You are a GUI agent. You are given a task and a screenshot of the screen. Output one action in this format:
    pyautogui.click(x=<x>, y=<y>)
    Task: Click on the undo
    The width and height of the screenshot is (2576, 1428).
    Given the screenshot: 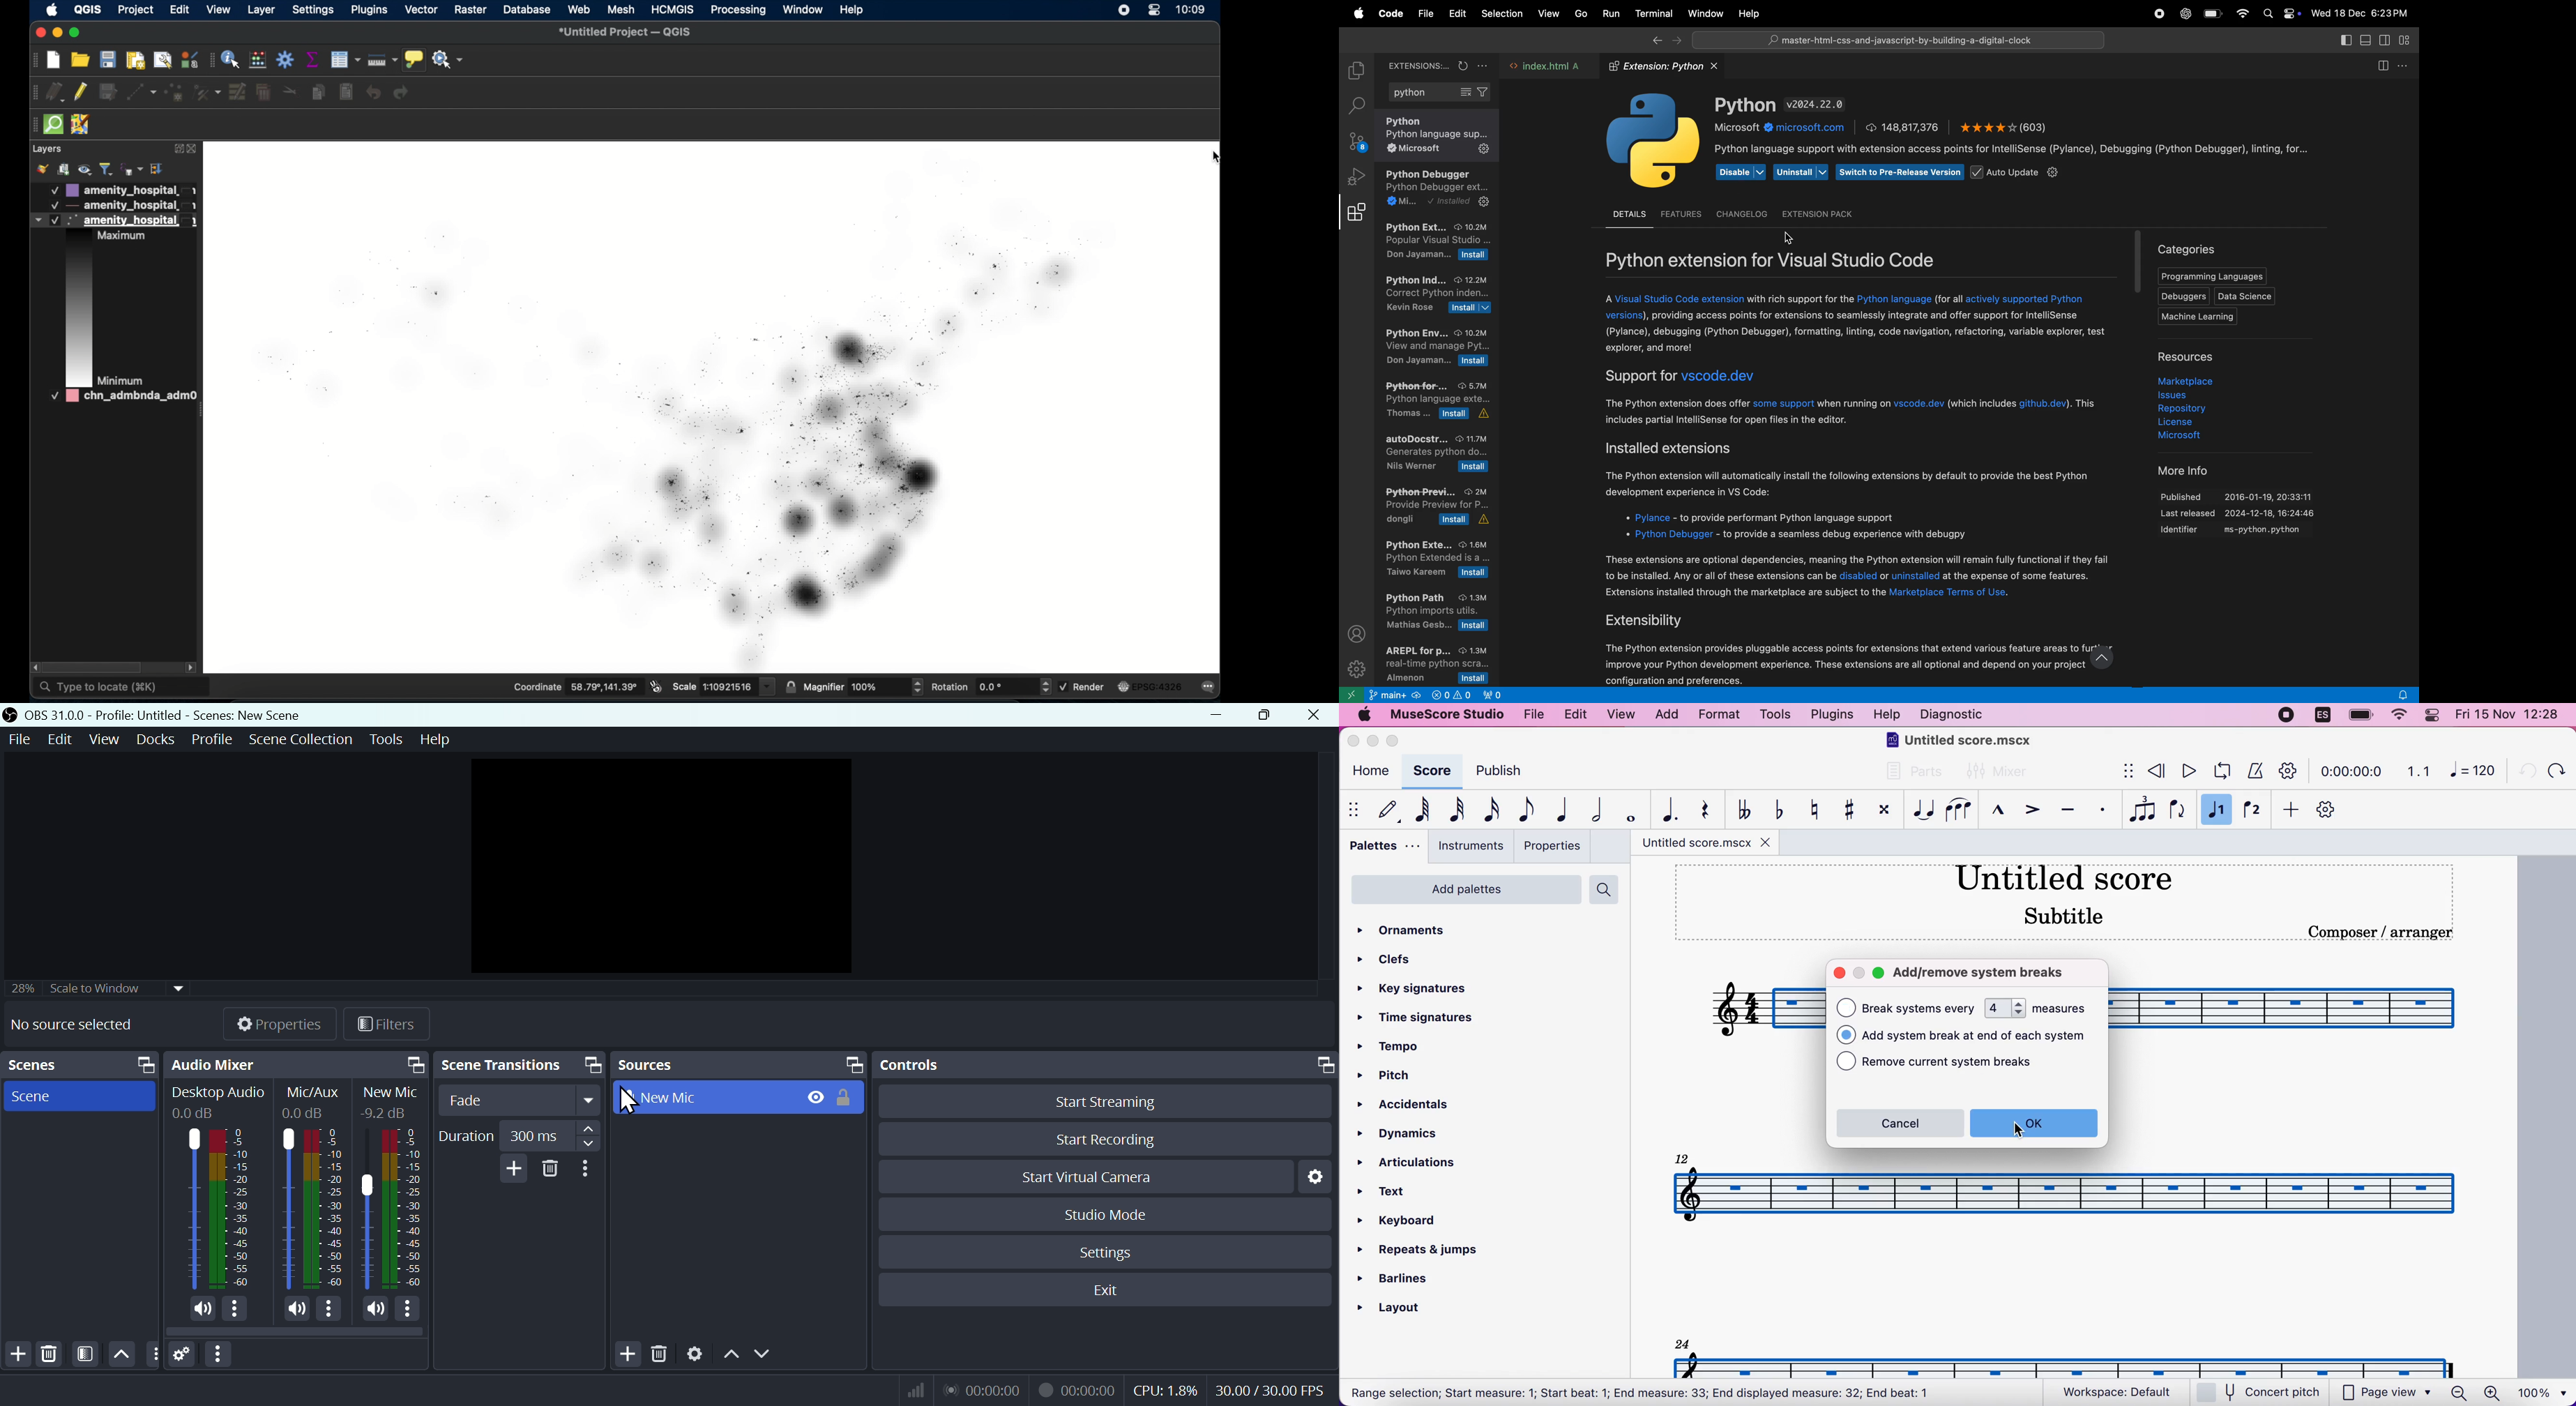 What is the action you would take?
    pyautogui.click(x=2523, y=769)
    